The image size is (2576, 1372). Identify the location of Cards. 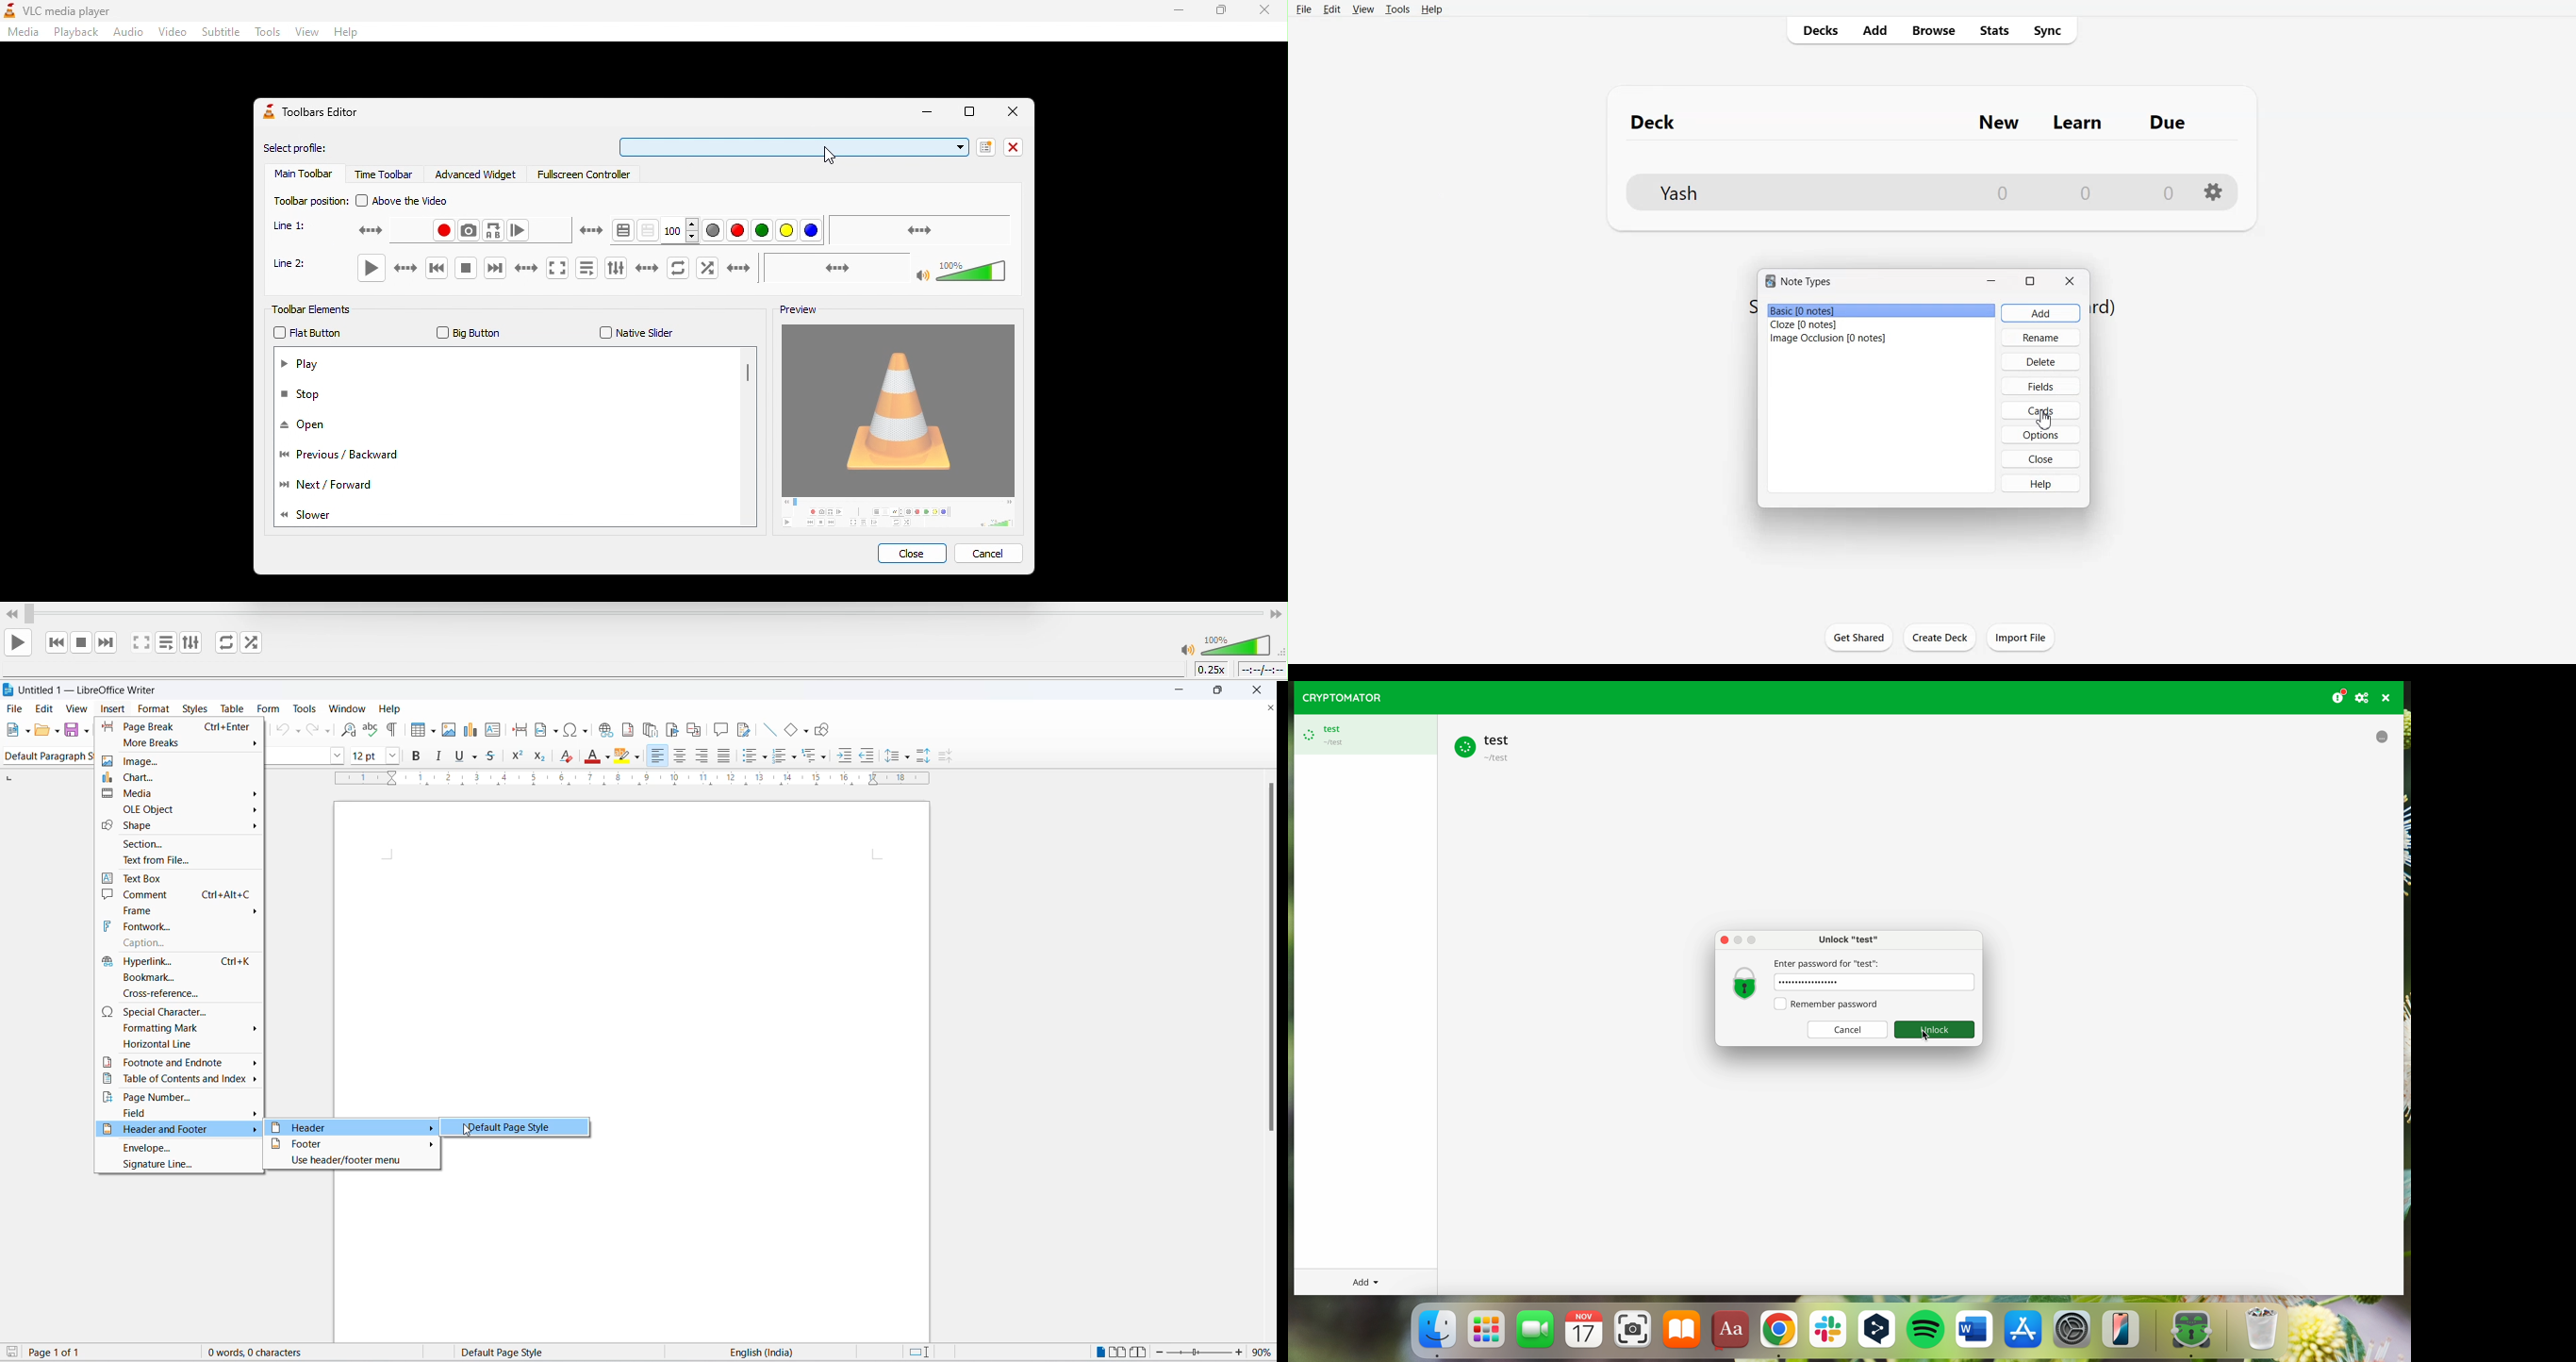
(2040, 410).